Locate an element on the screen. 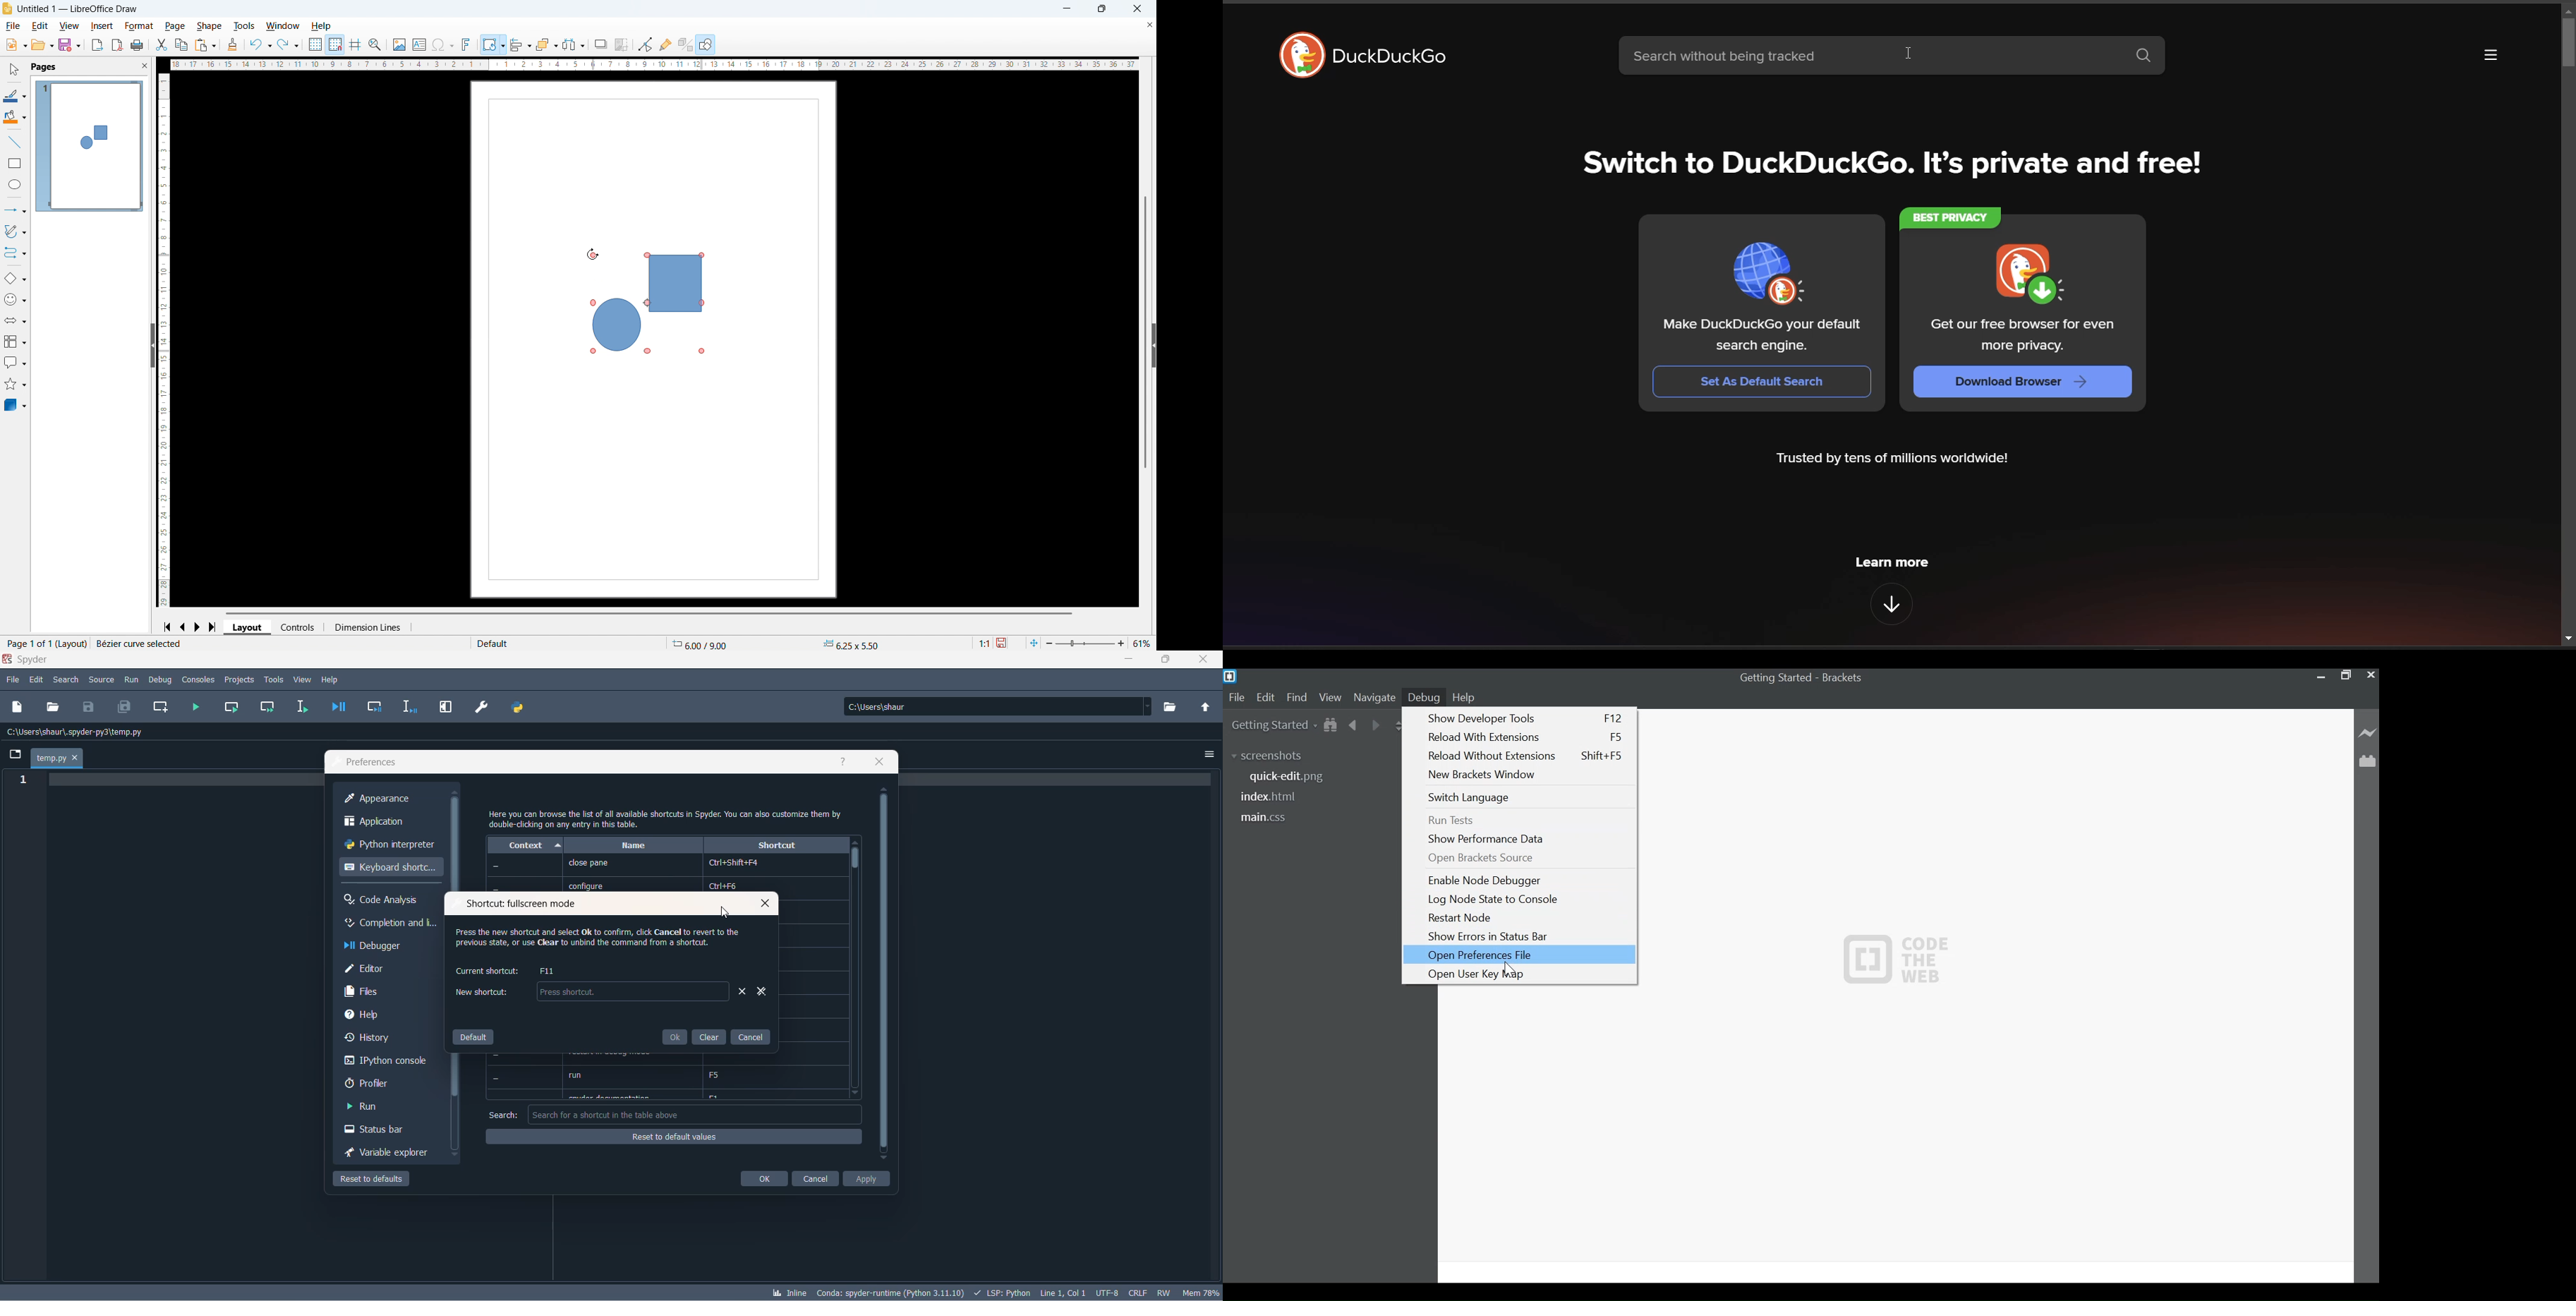 This screenshot has width=2576, height=1316. file control is located at coordinates (1167, 1292).